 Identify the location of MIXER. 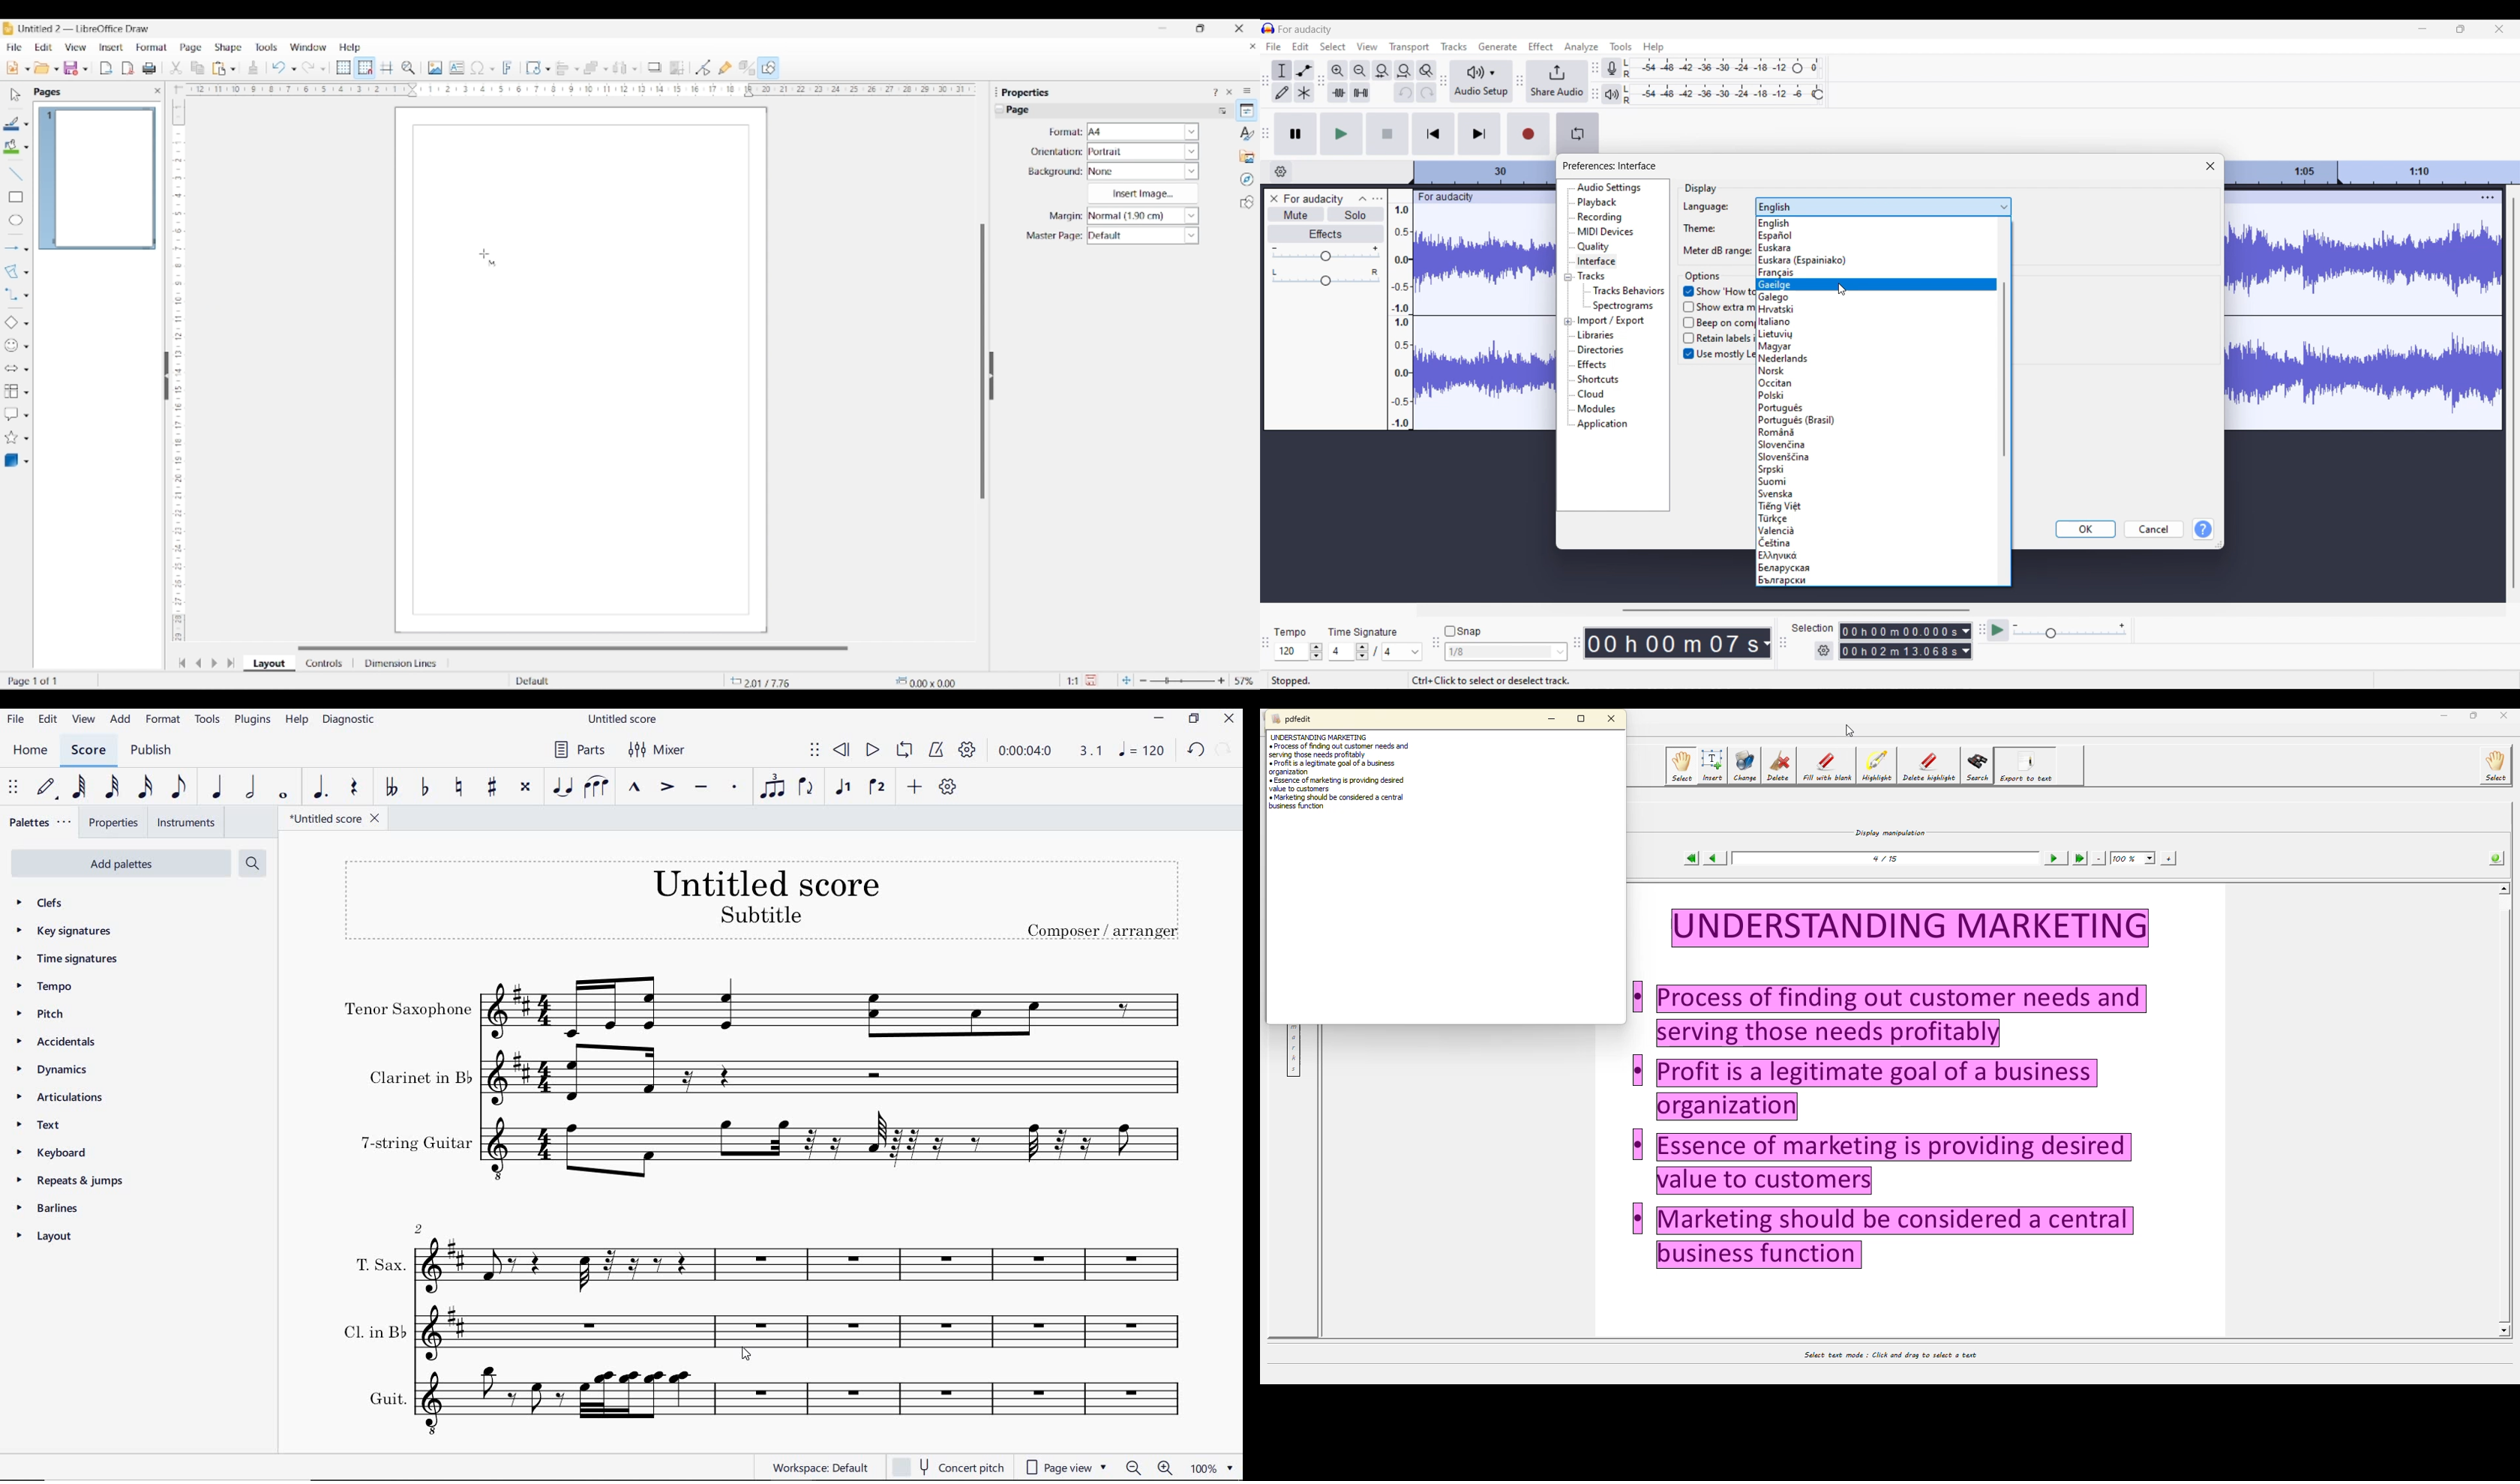
(663, 751).